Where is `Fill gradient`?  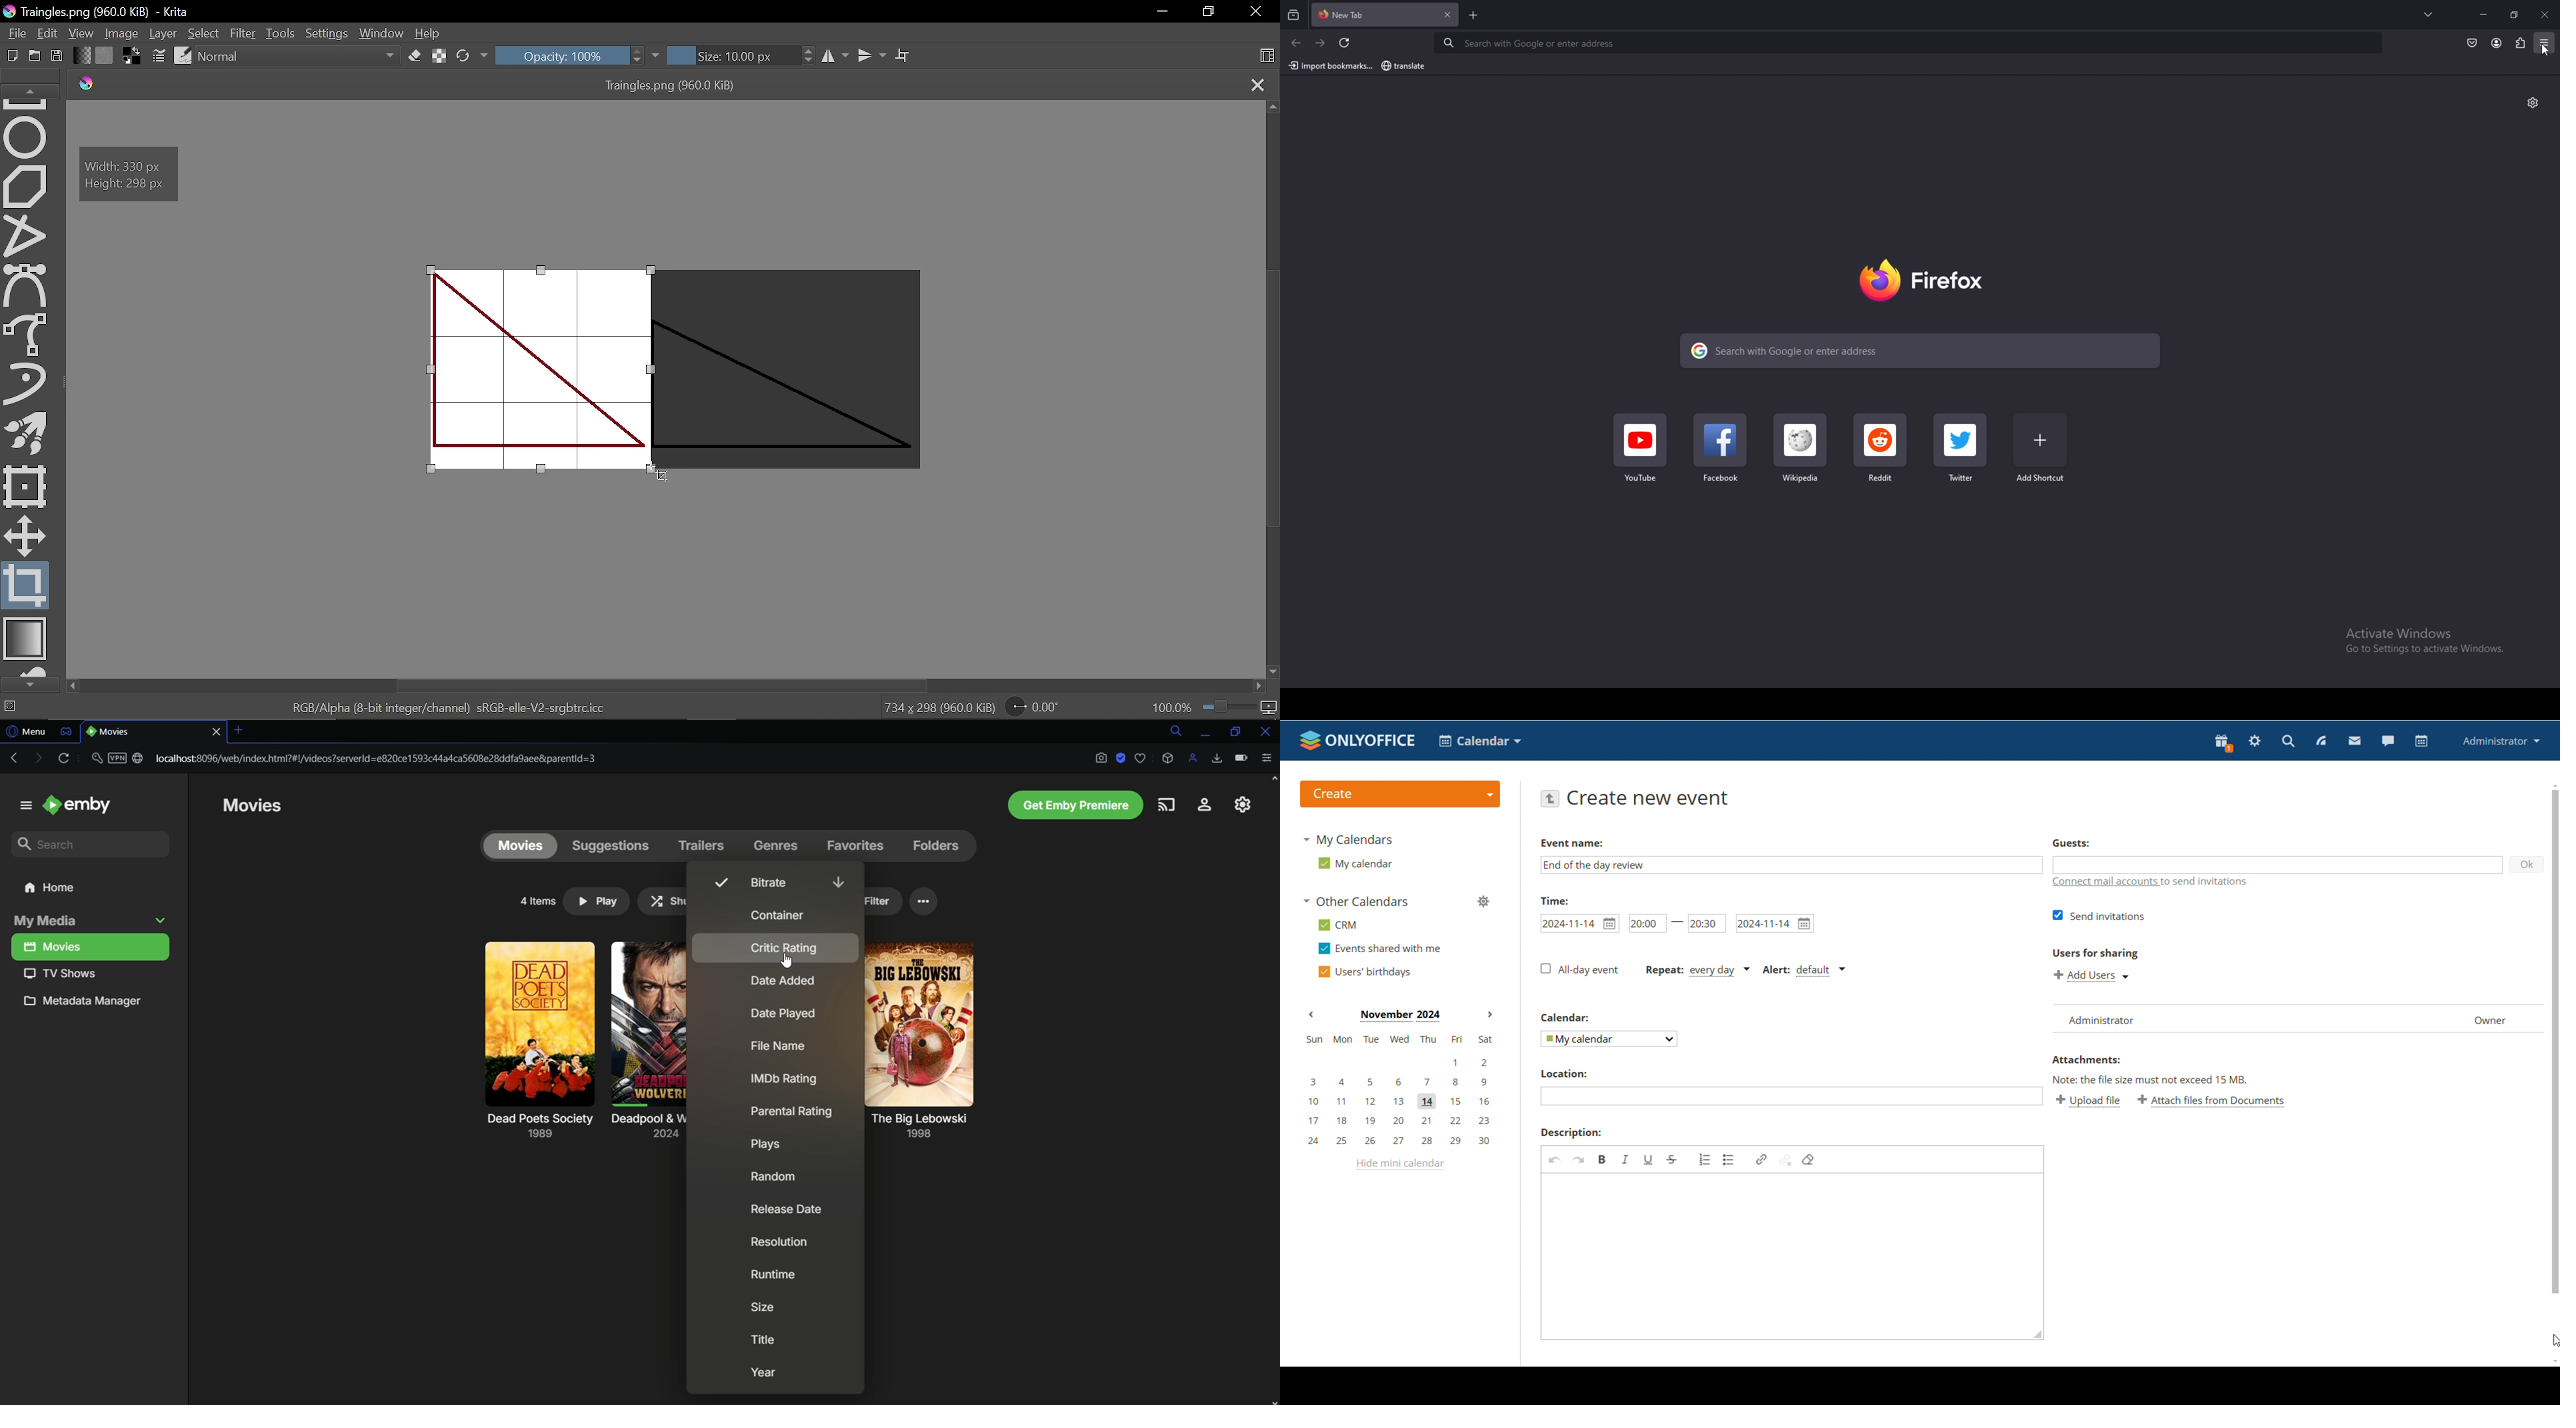 Fill gradient is located at coordinates (82, 55).